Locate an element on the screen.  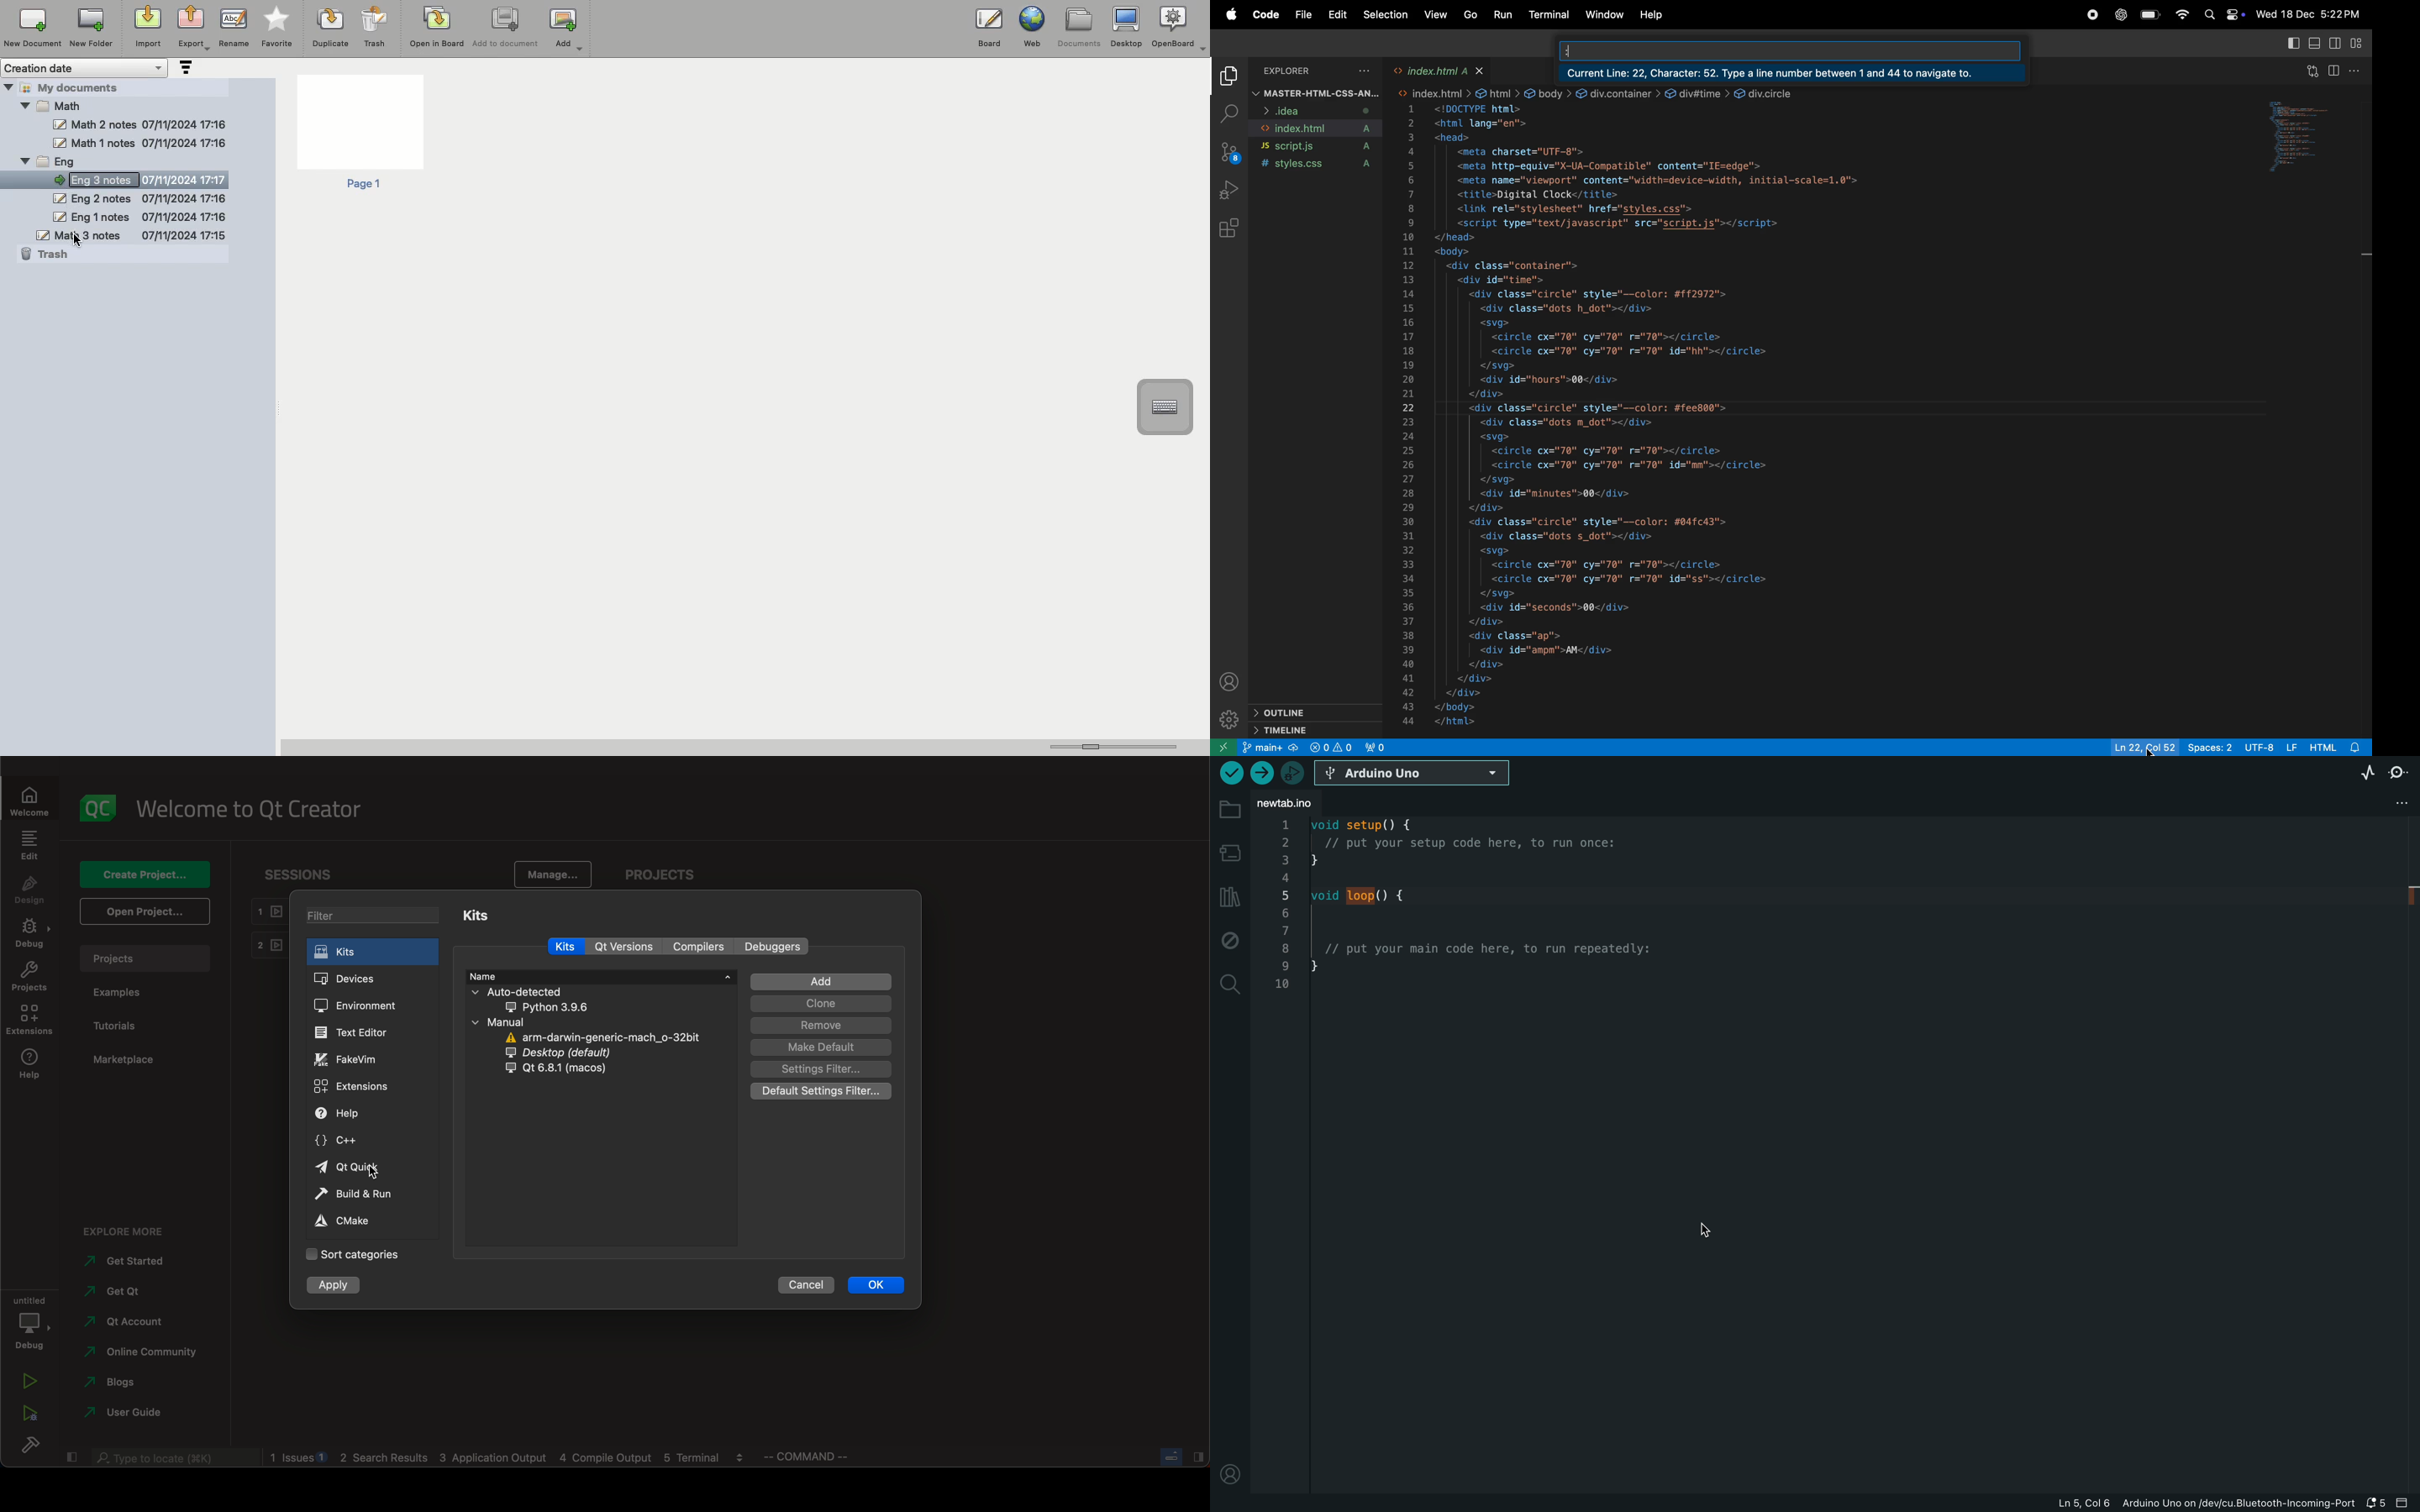
profile is located at coordinates (1233, 682).